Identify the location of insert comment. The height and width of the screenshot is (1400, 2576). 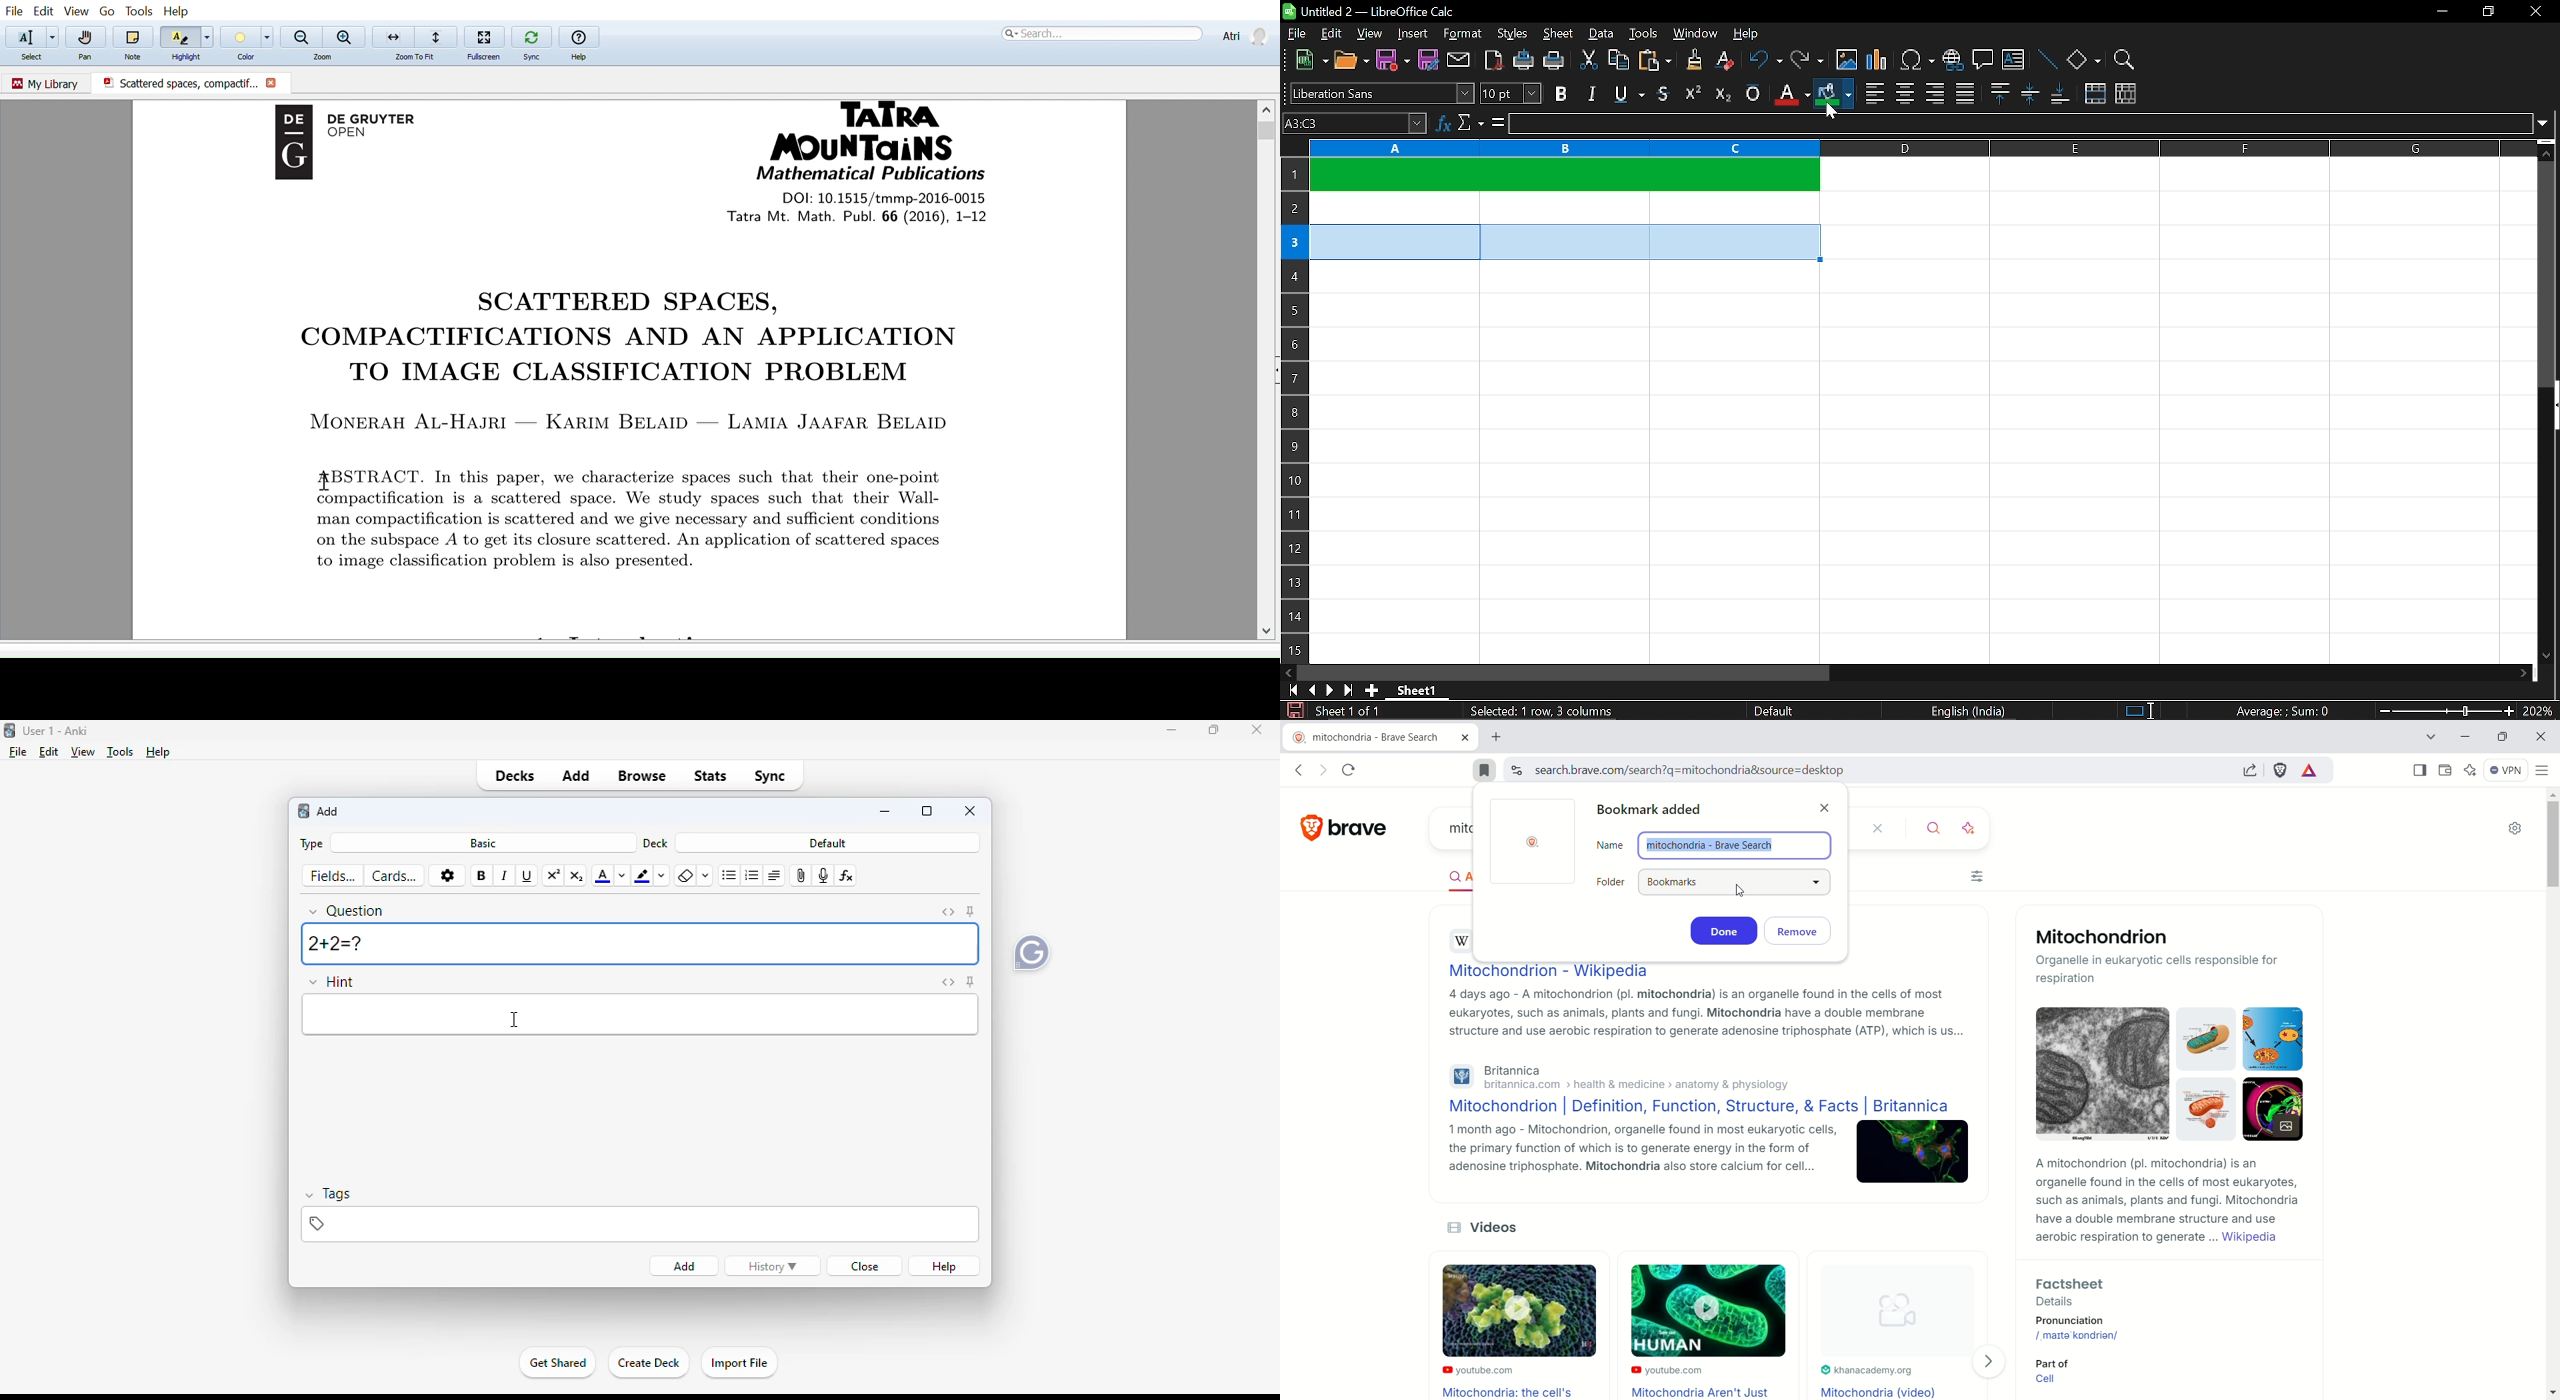
(1982, 60).